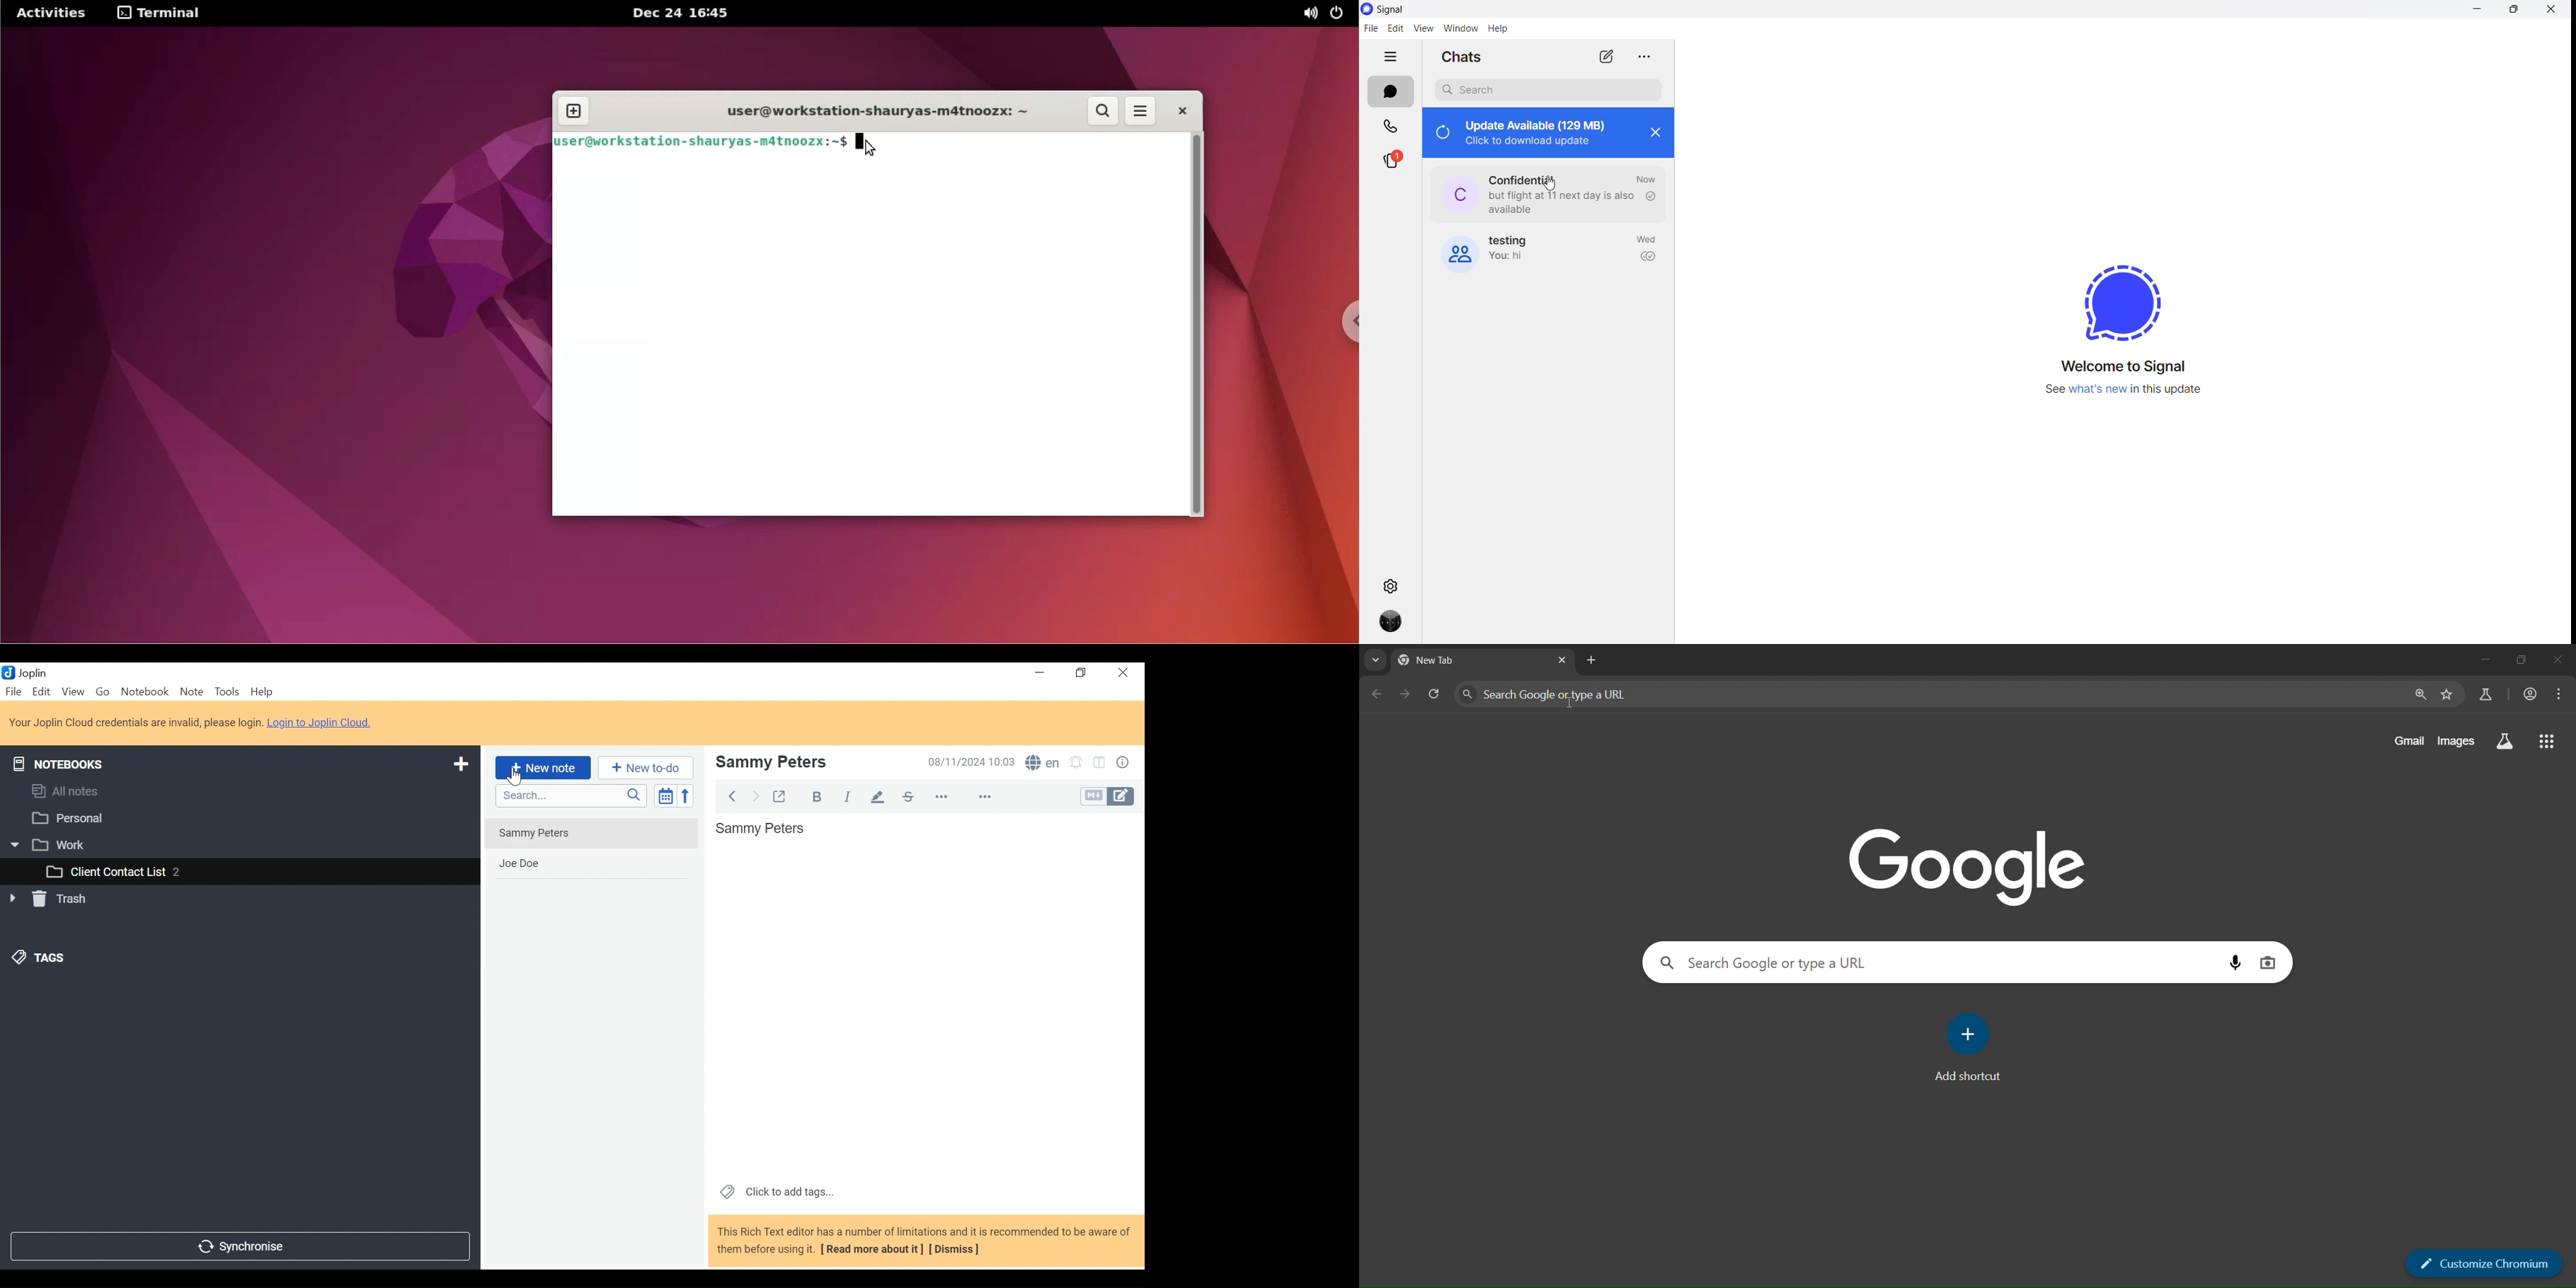 This screenshot has height=1288, width=2576. I want to click on Your Joplin Cloud credentials are invalid, please login. Login to Joplin Cloud., so click(193, 722).